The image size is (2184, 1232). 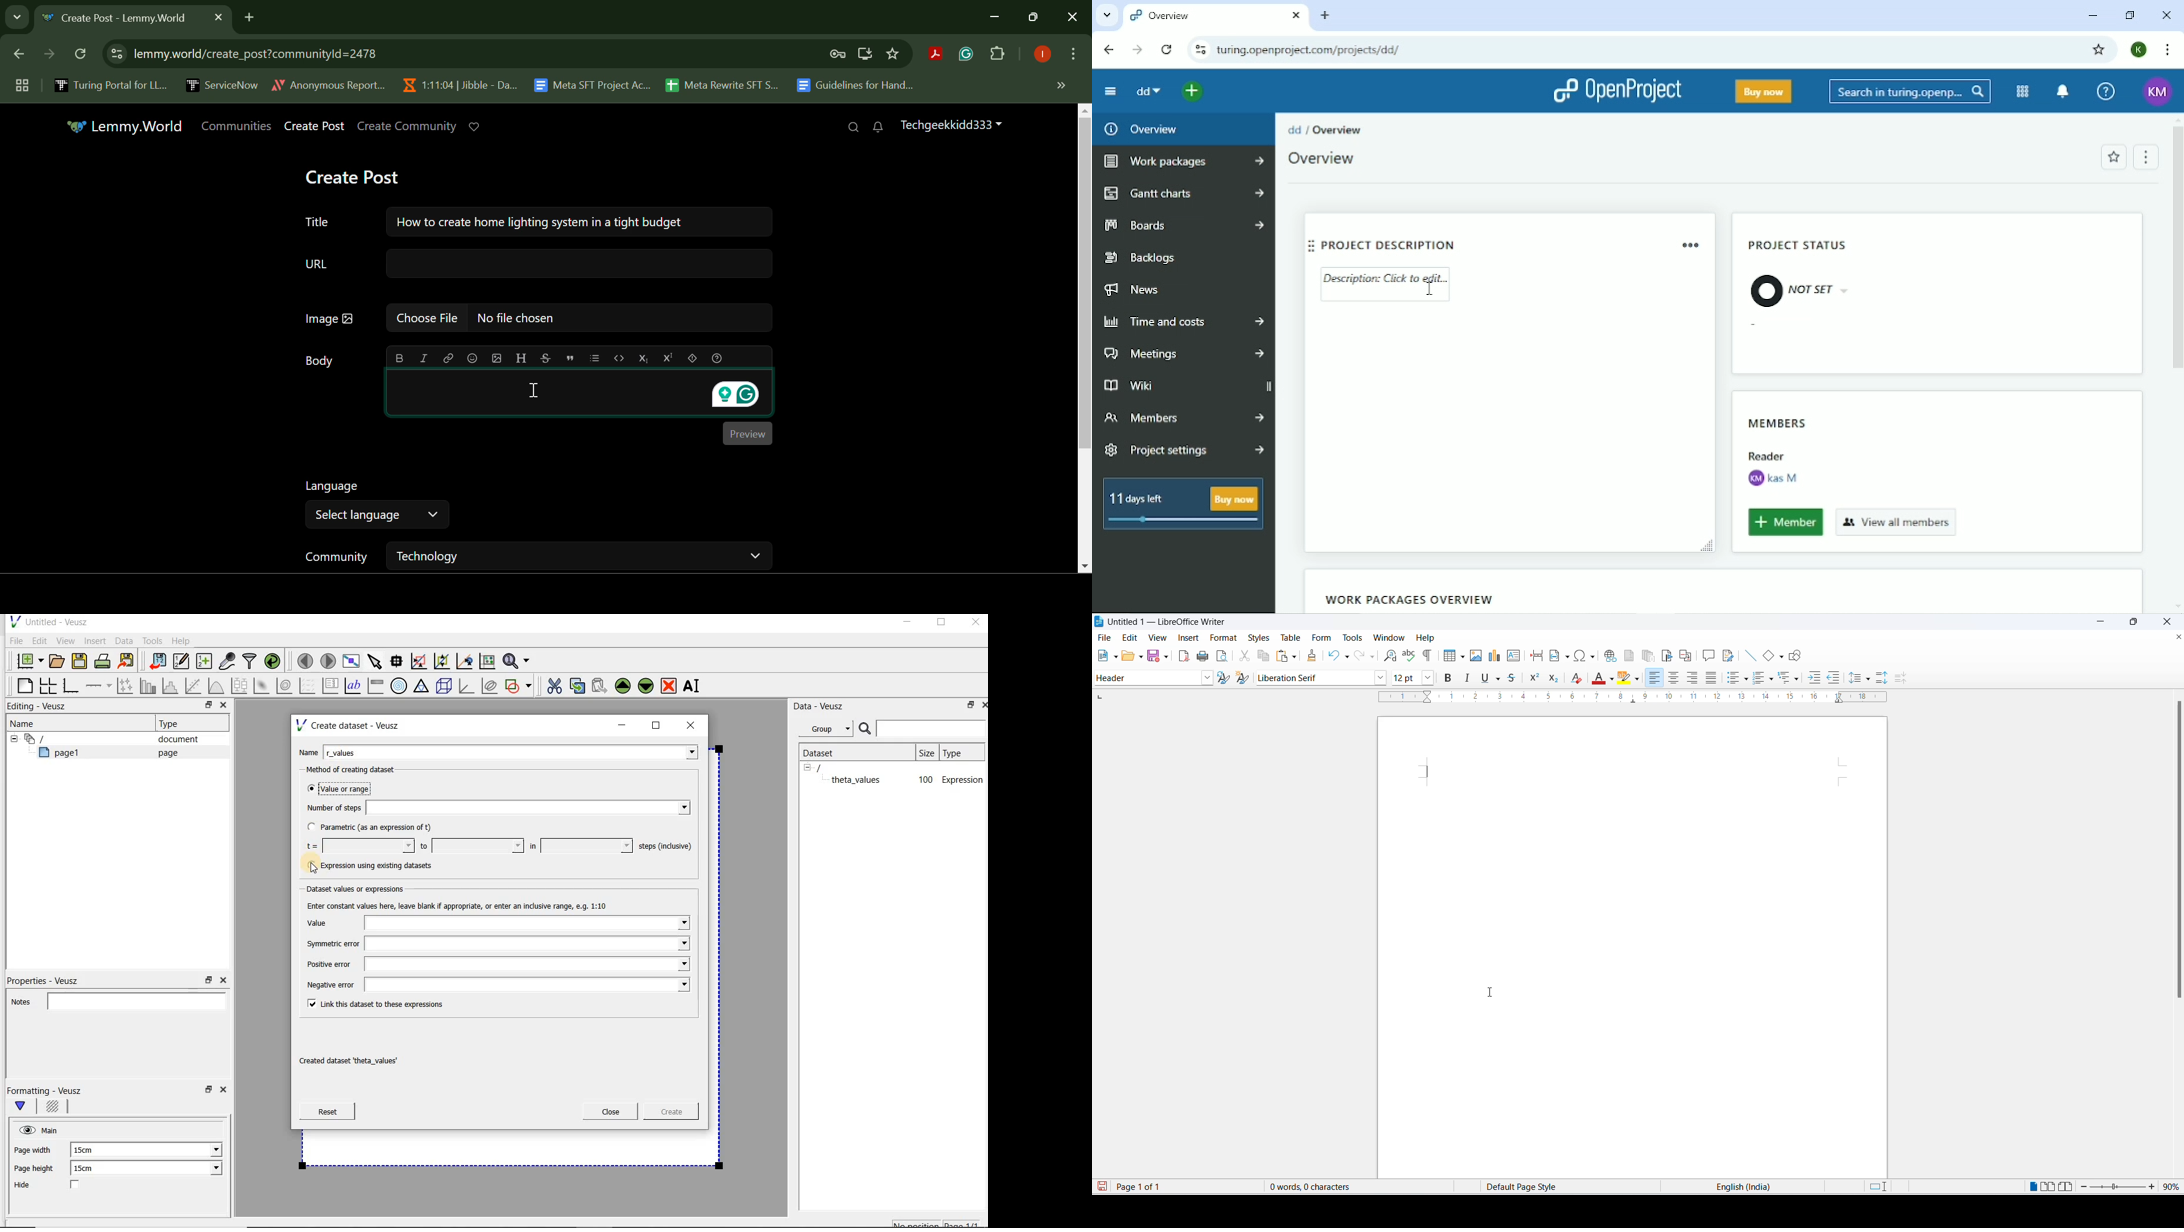 I want to click on View site information, so click(x=1200, y=50).